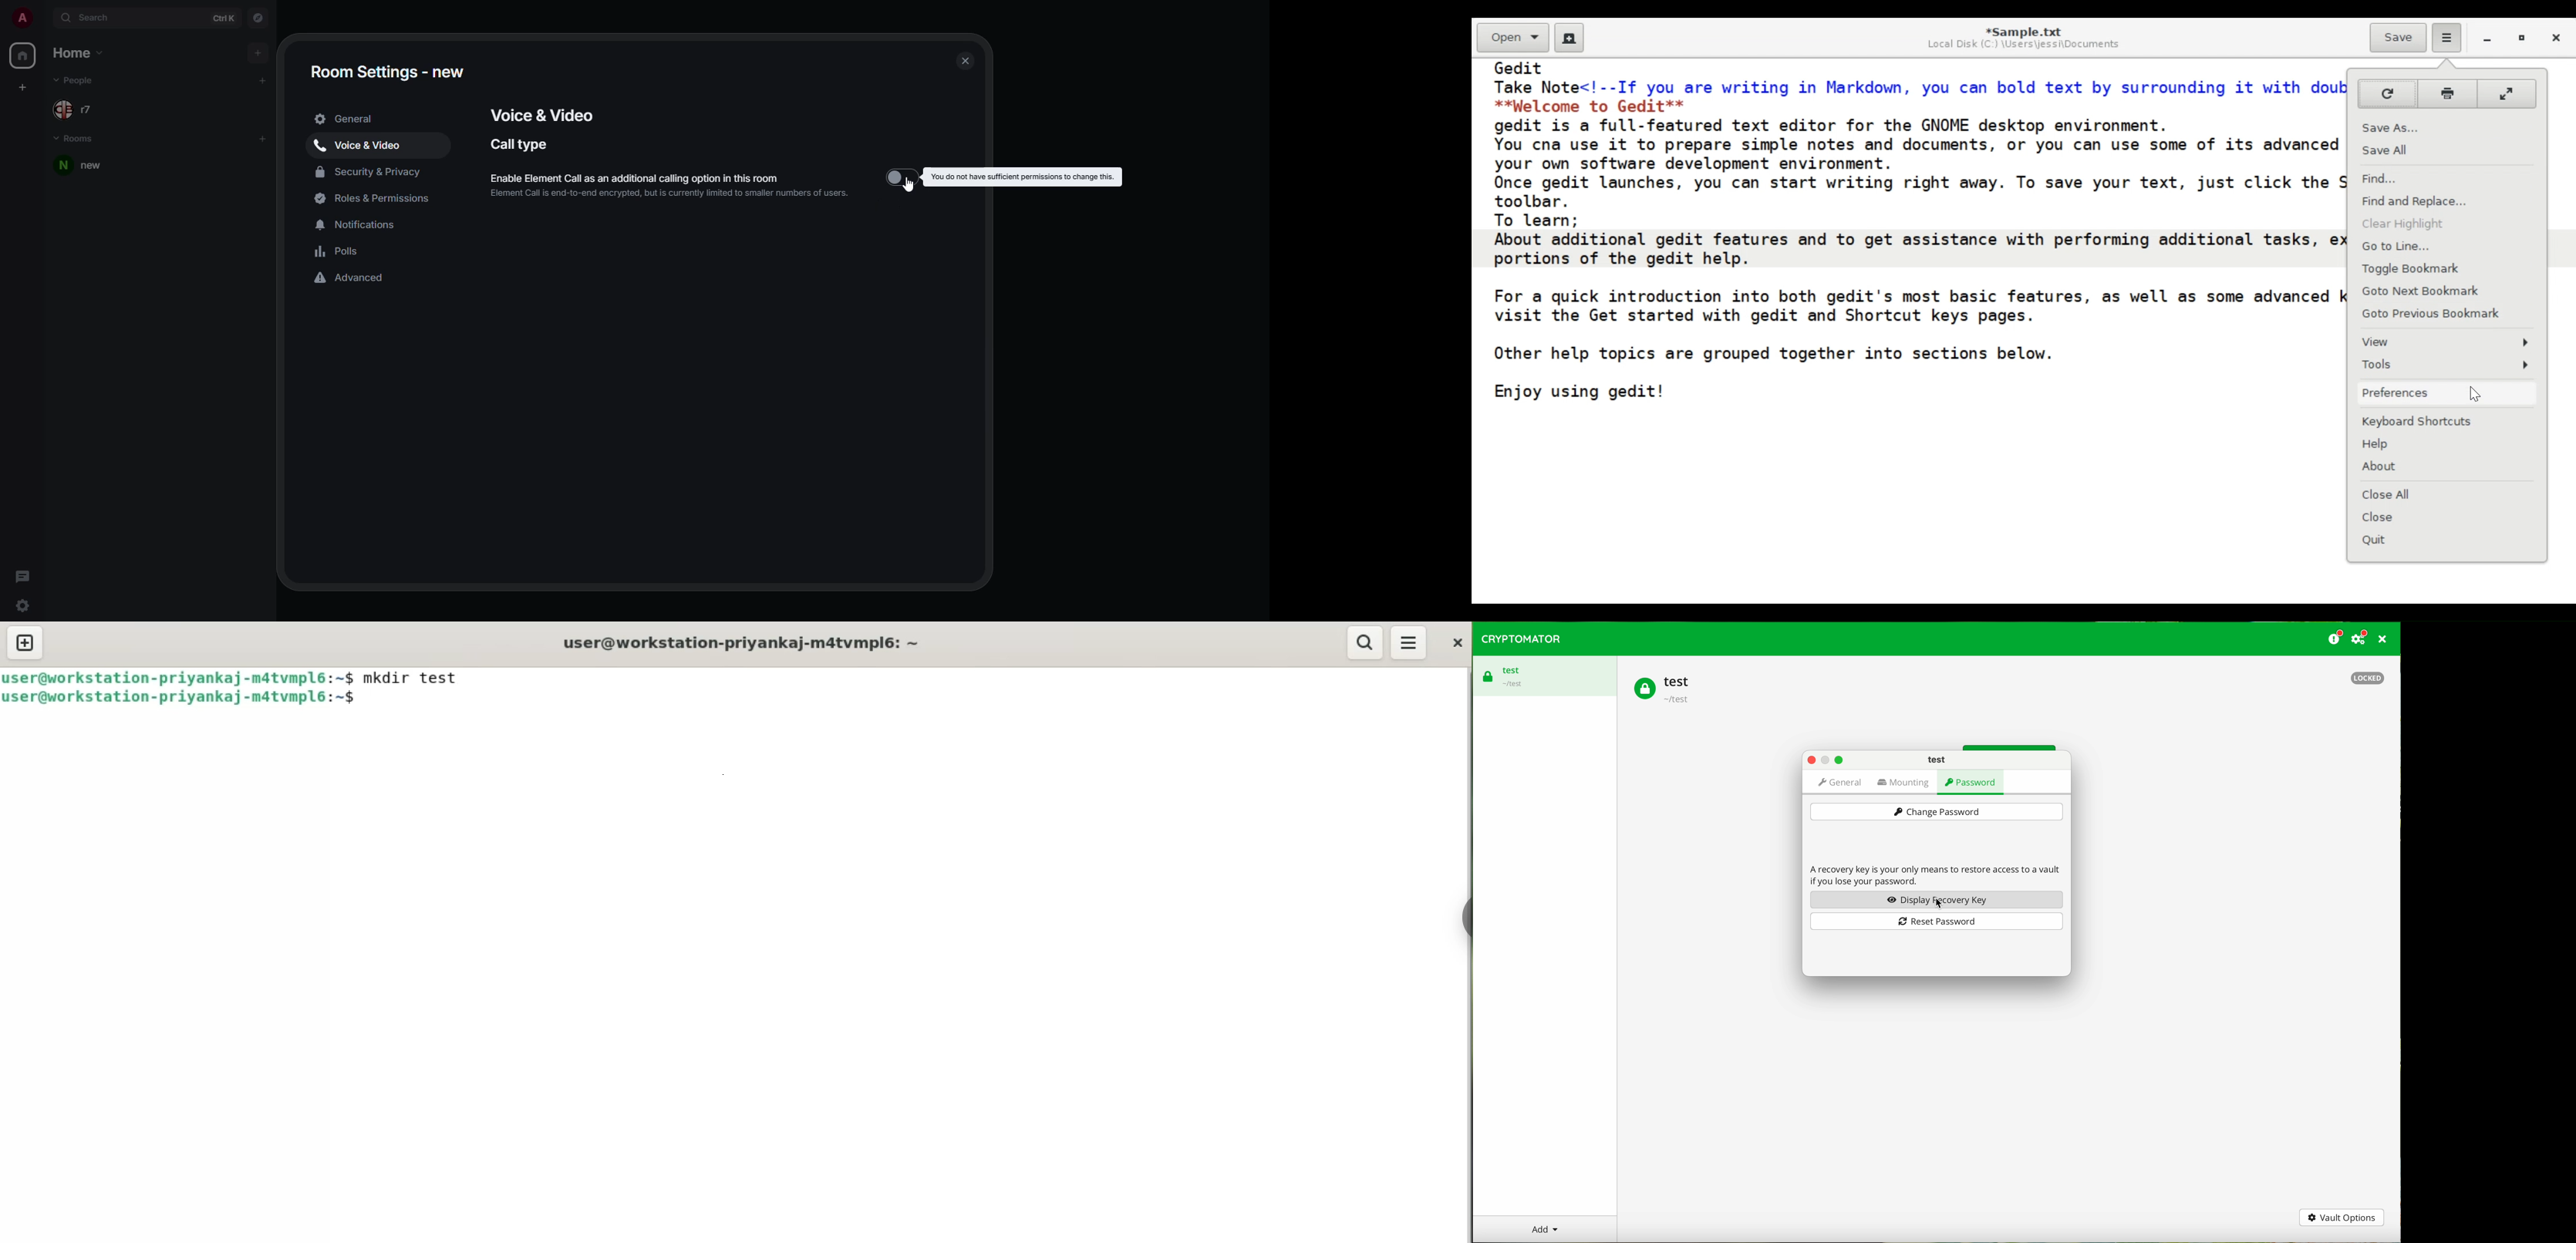  What do you see at coordinates (340, 251) in the screenshot?
I see `polls` at bounding box center [340, 251].